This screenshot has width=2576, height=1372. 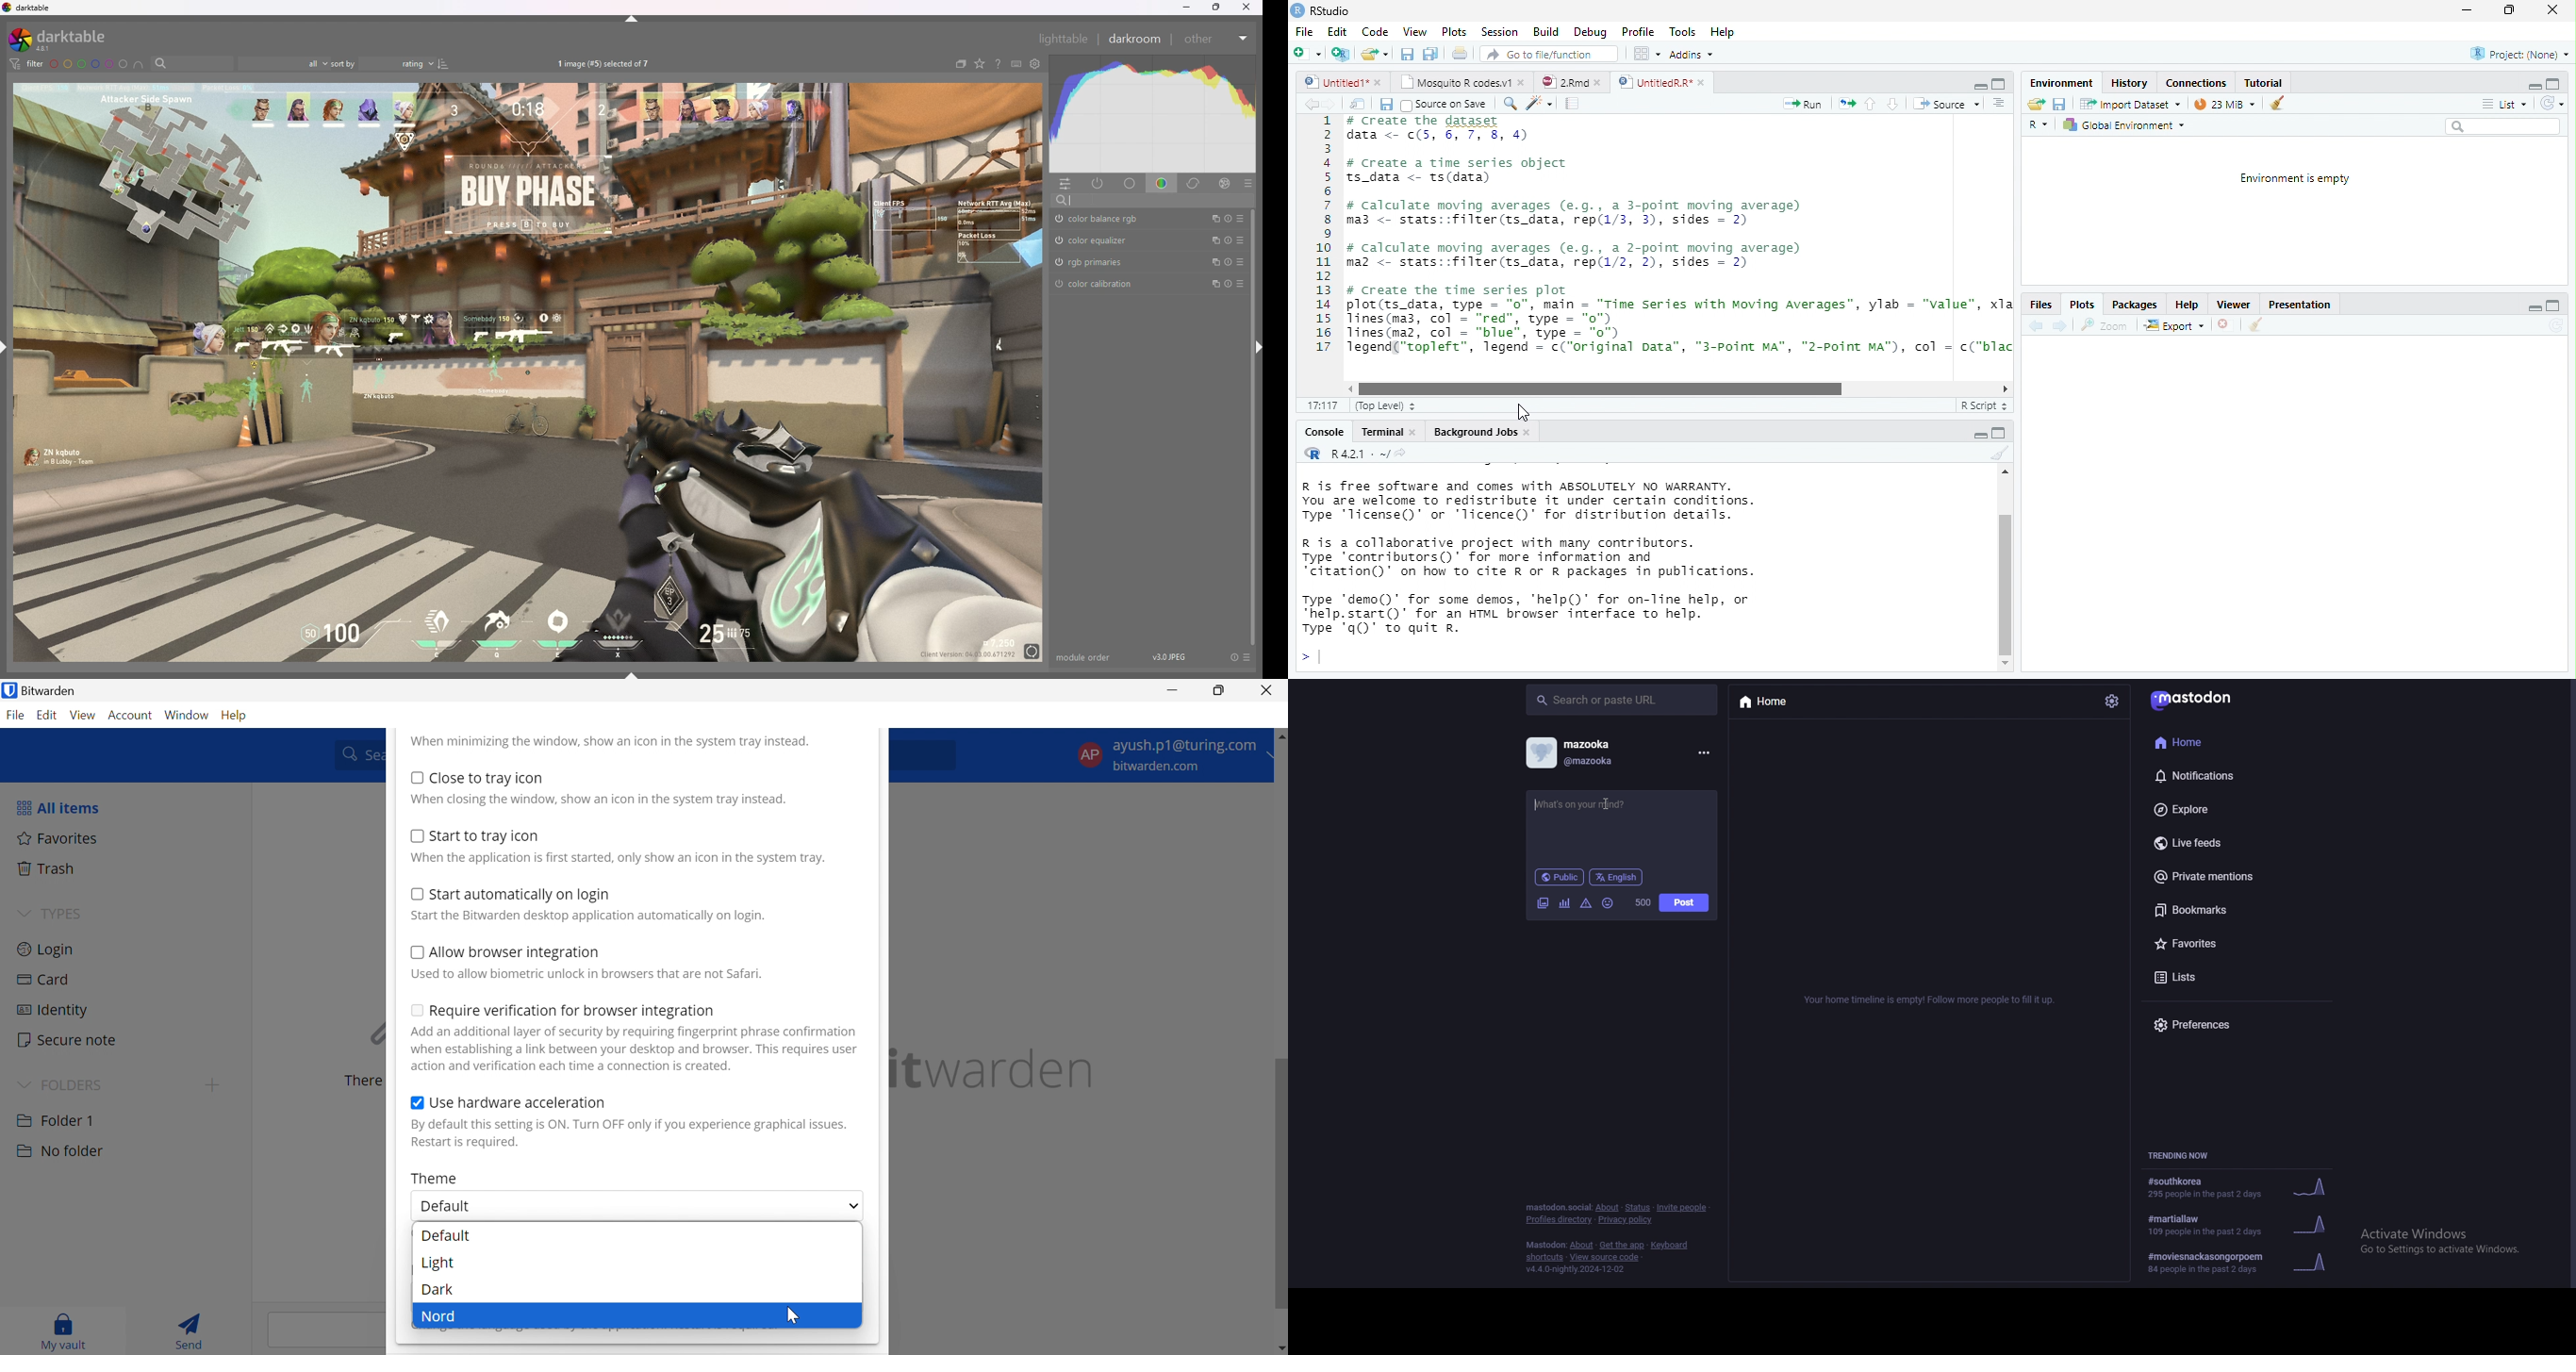 I want to click on Send, so click(x=194, y=1330).